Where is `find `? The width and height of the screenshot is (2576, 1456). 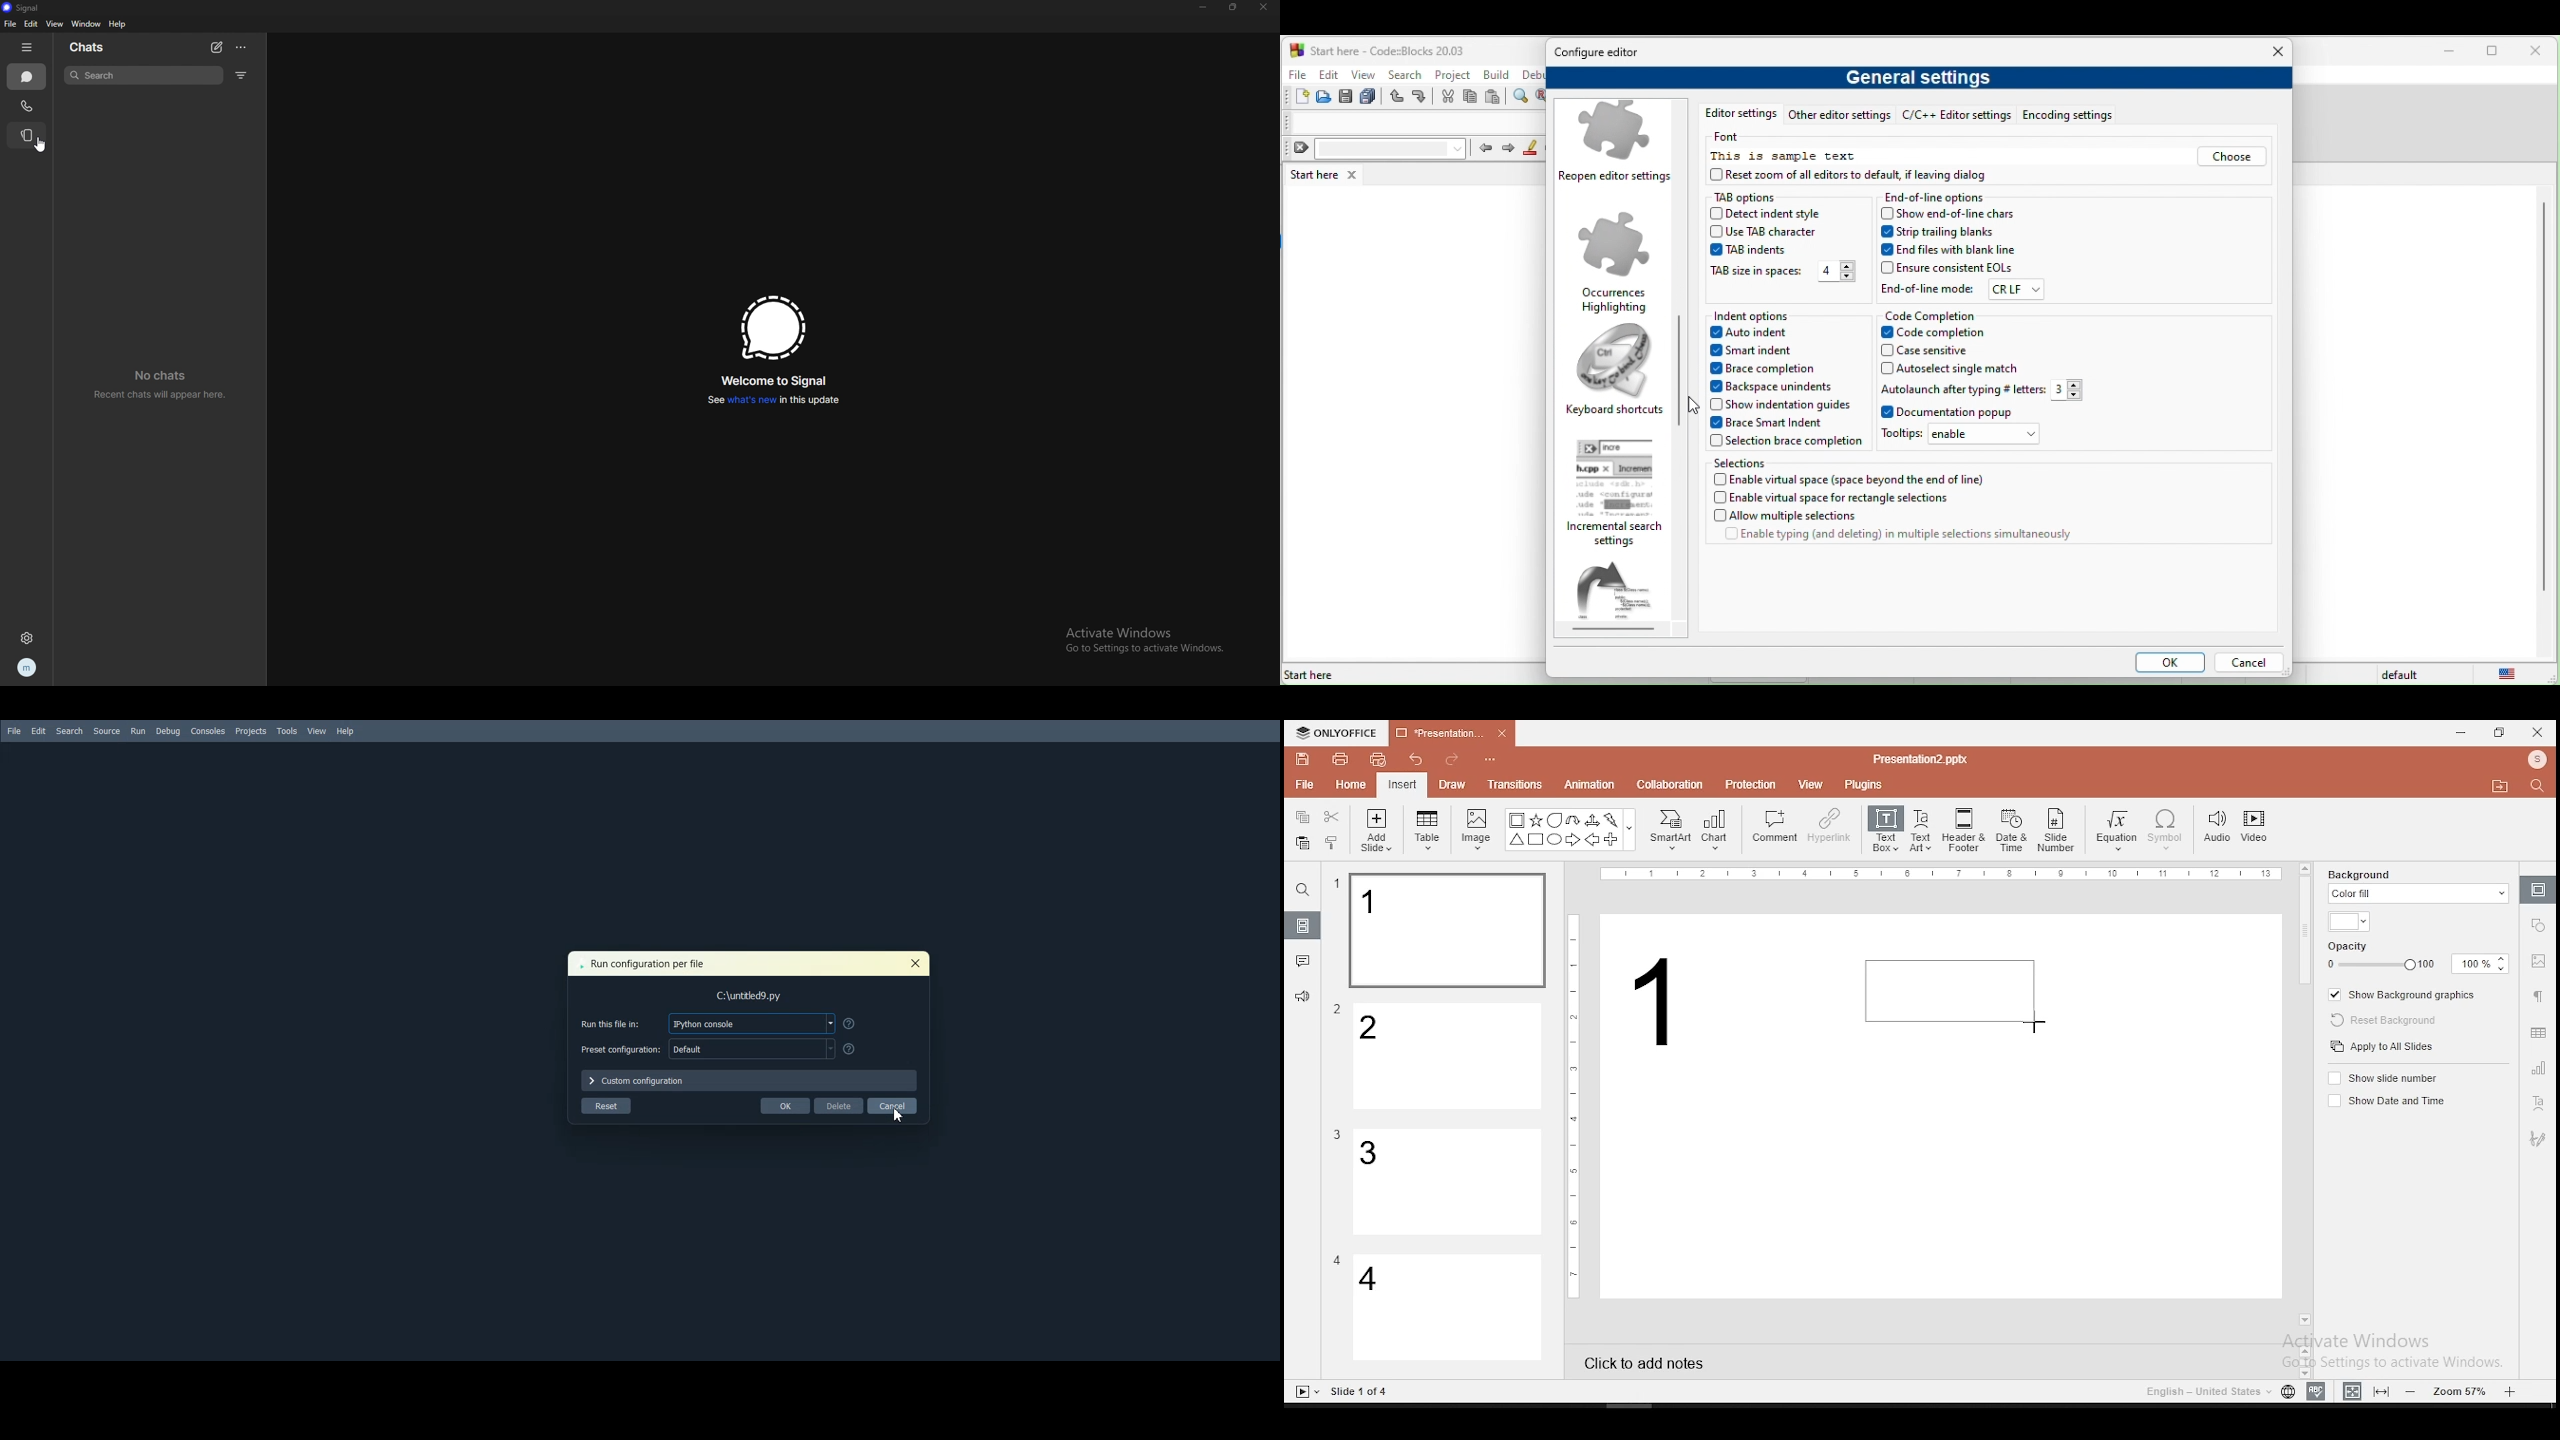
find  is located at coordinates (1523, 97).